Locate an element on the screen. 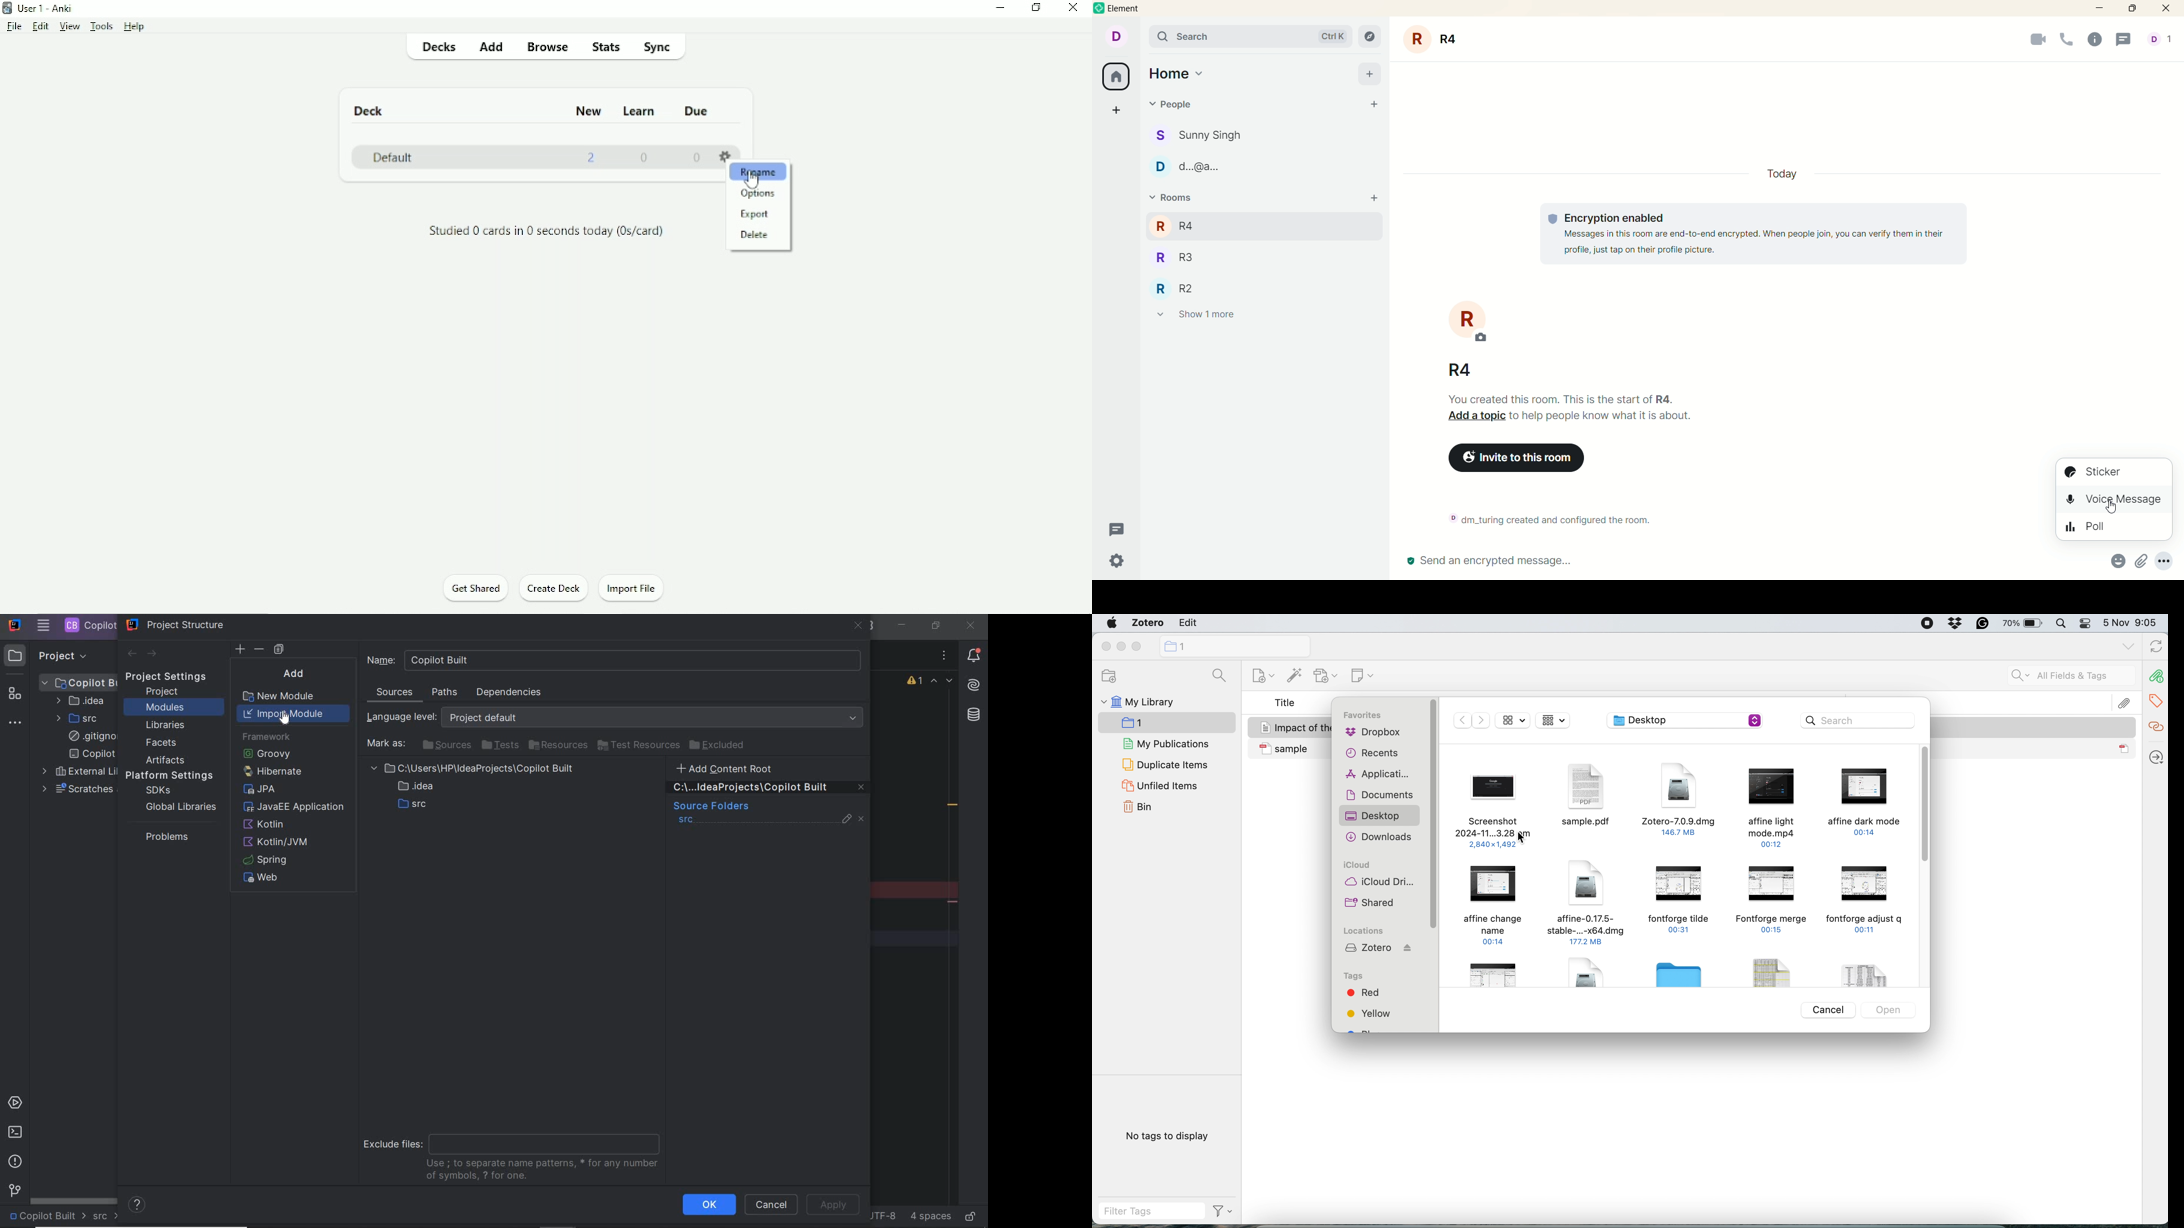  maximize is located at coordinates (2136, 9).